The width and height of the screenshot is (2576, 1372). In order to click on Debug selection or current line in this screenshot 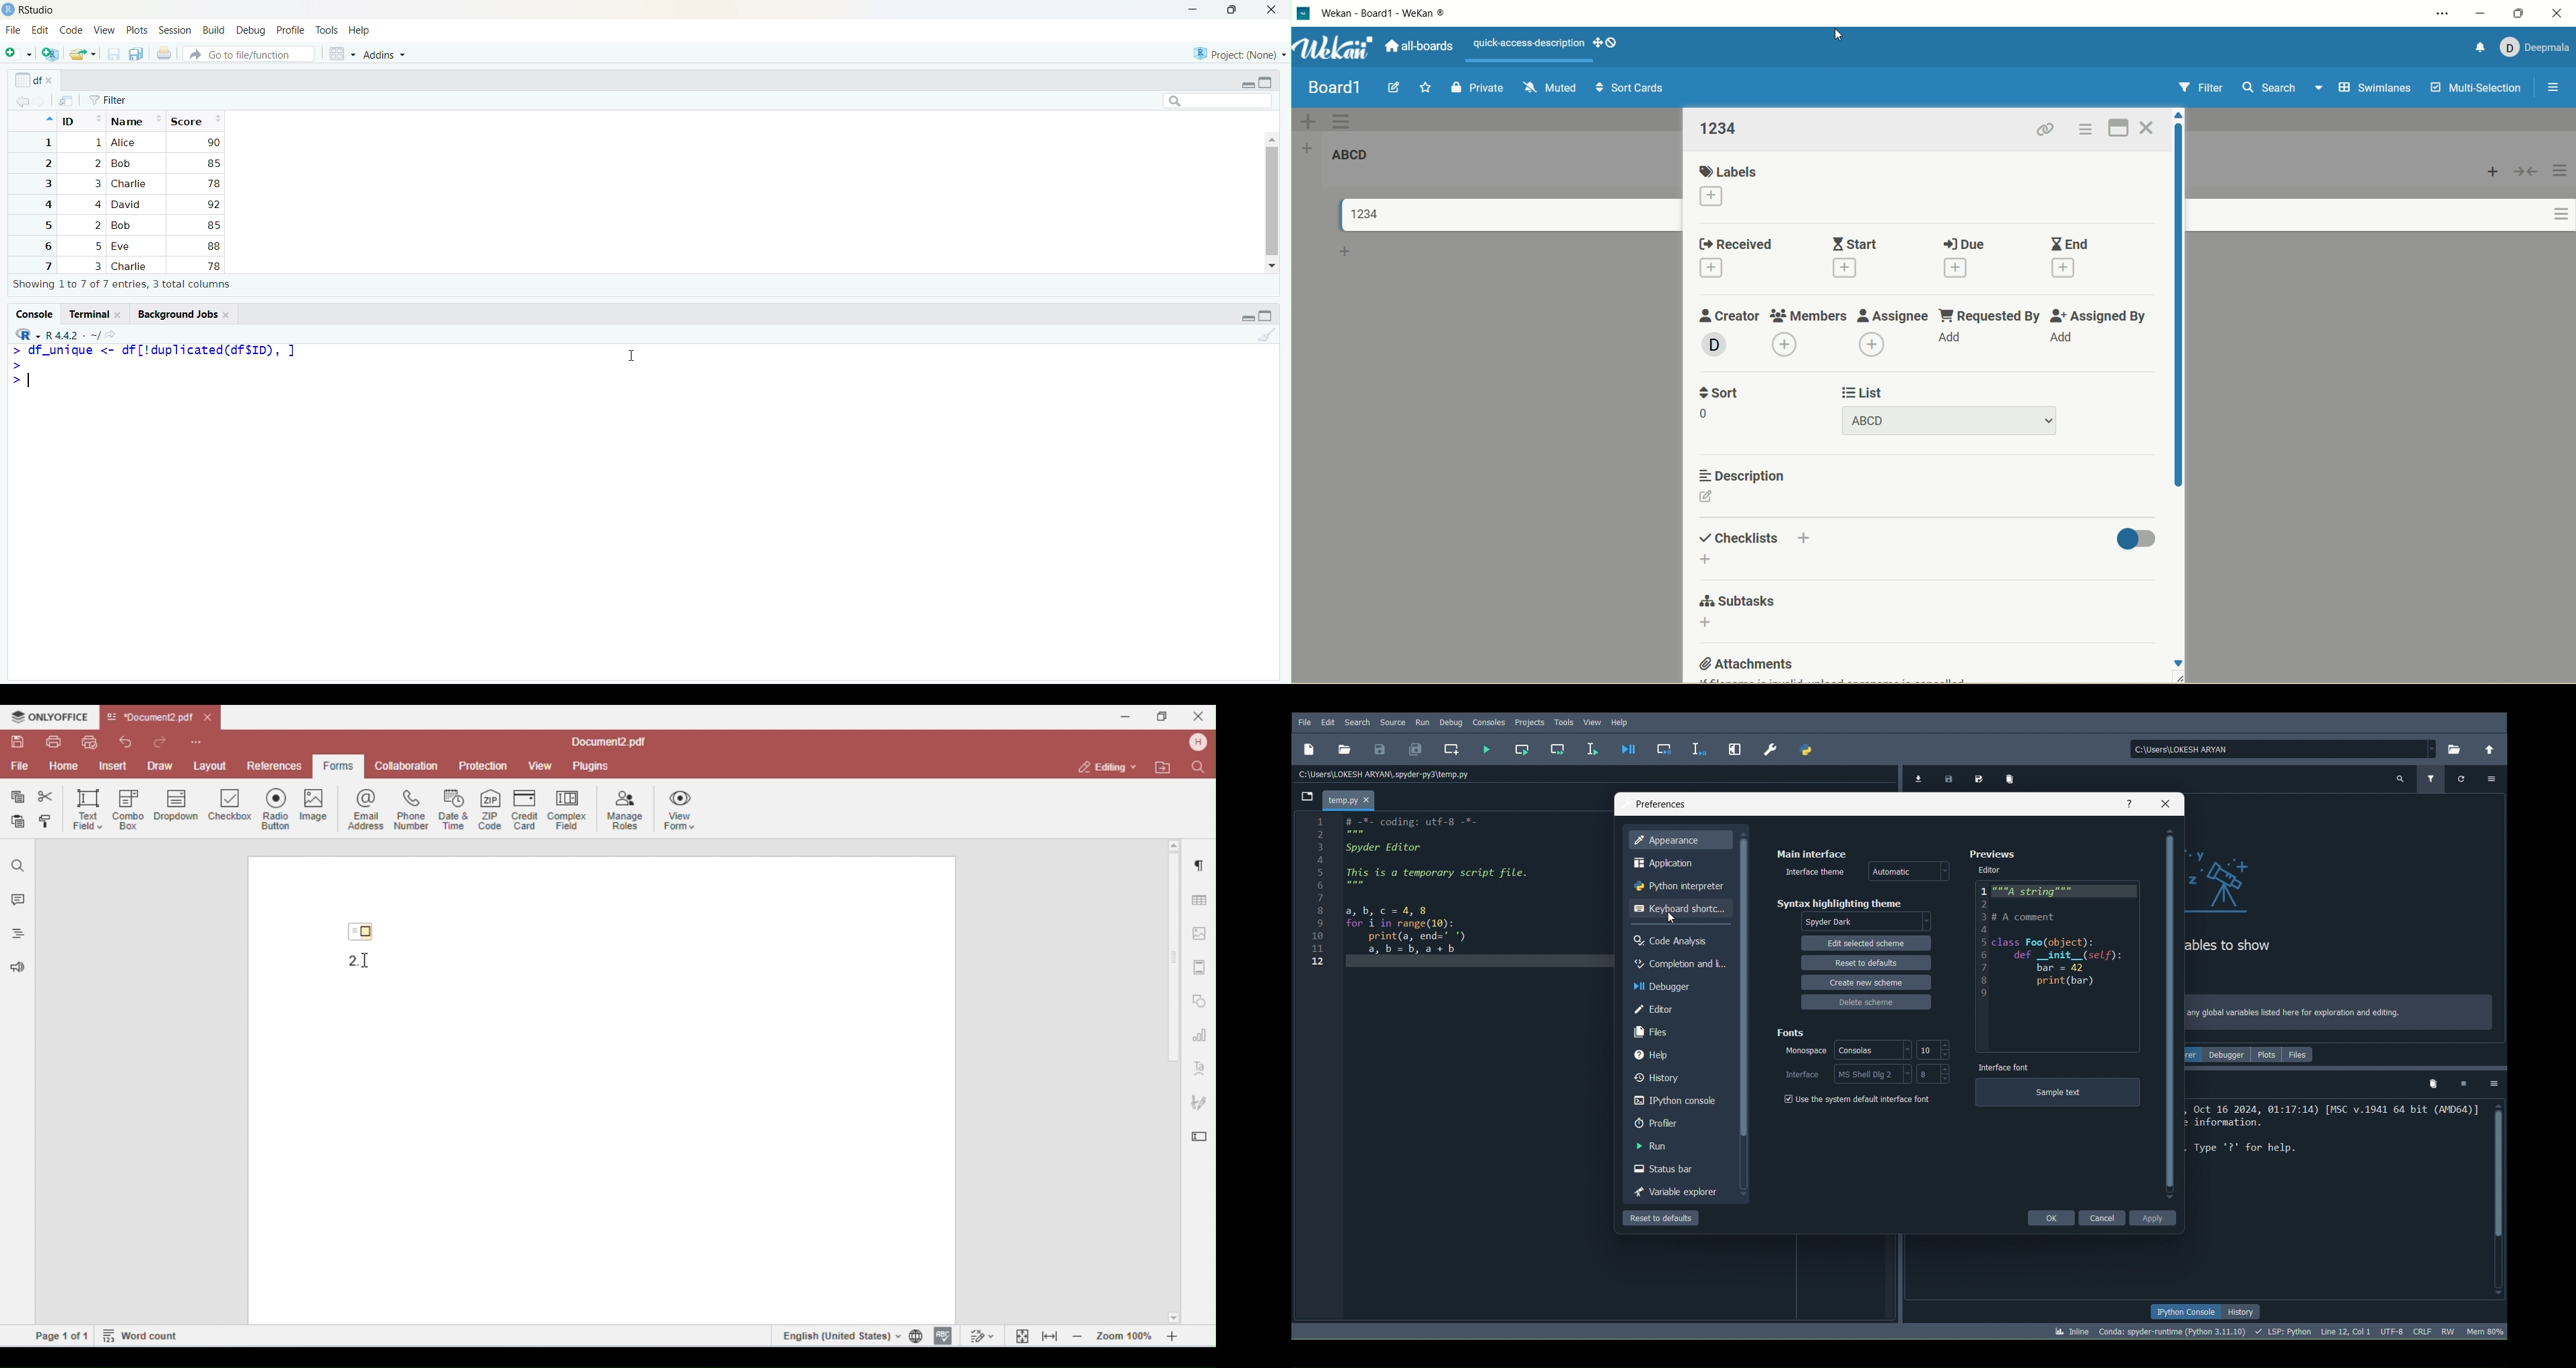, I will do `click(1699, 747)`.